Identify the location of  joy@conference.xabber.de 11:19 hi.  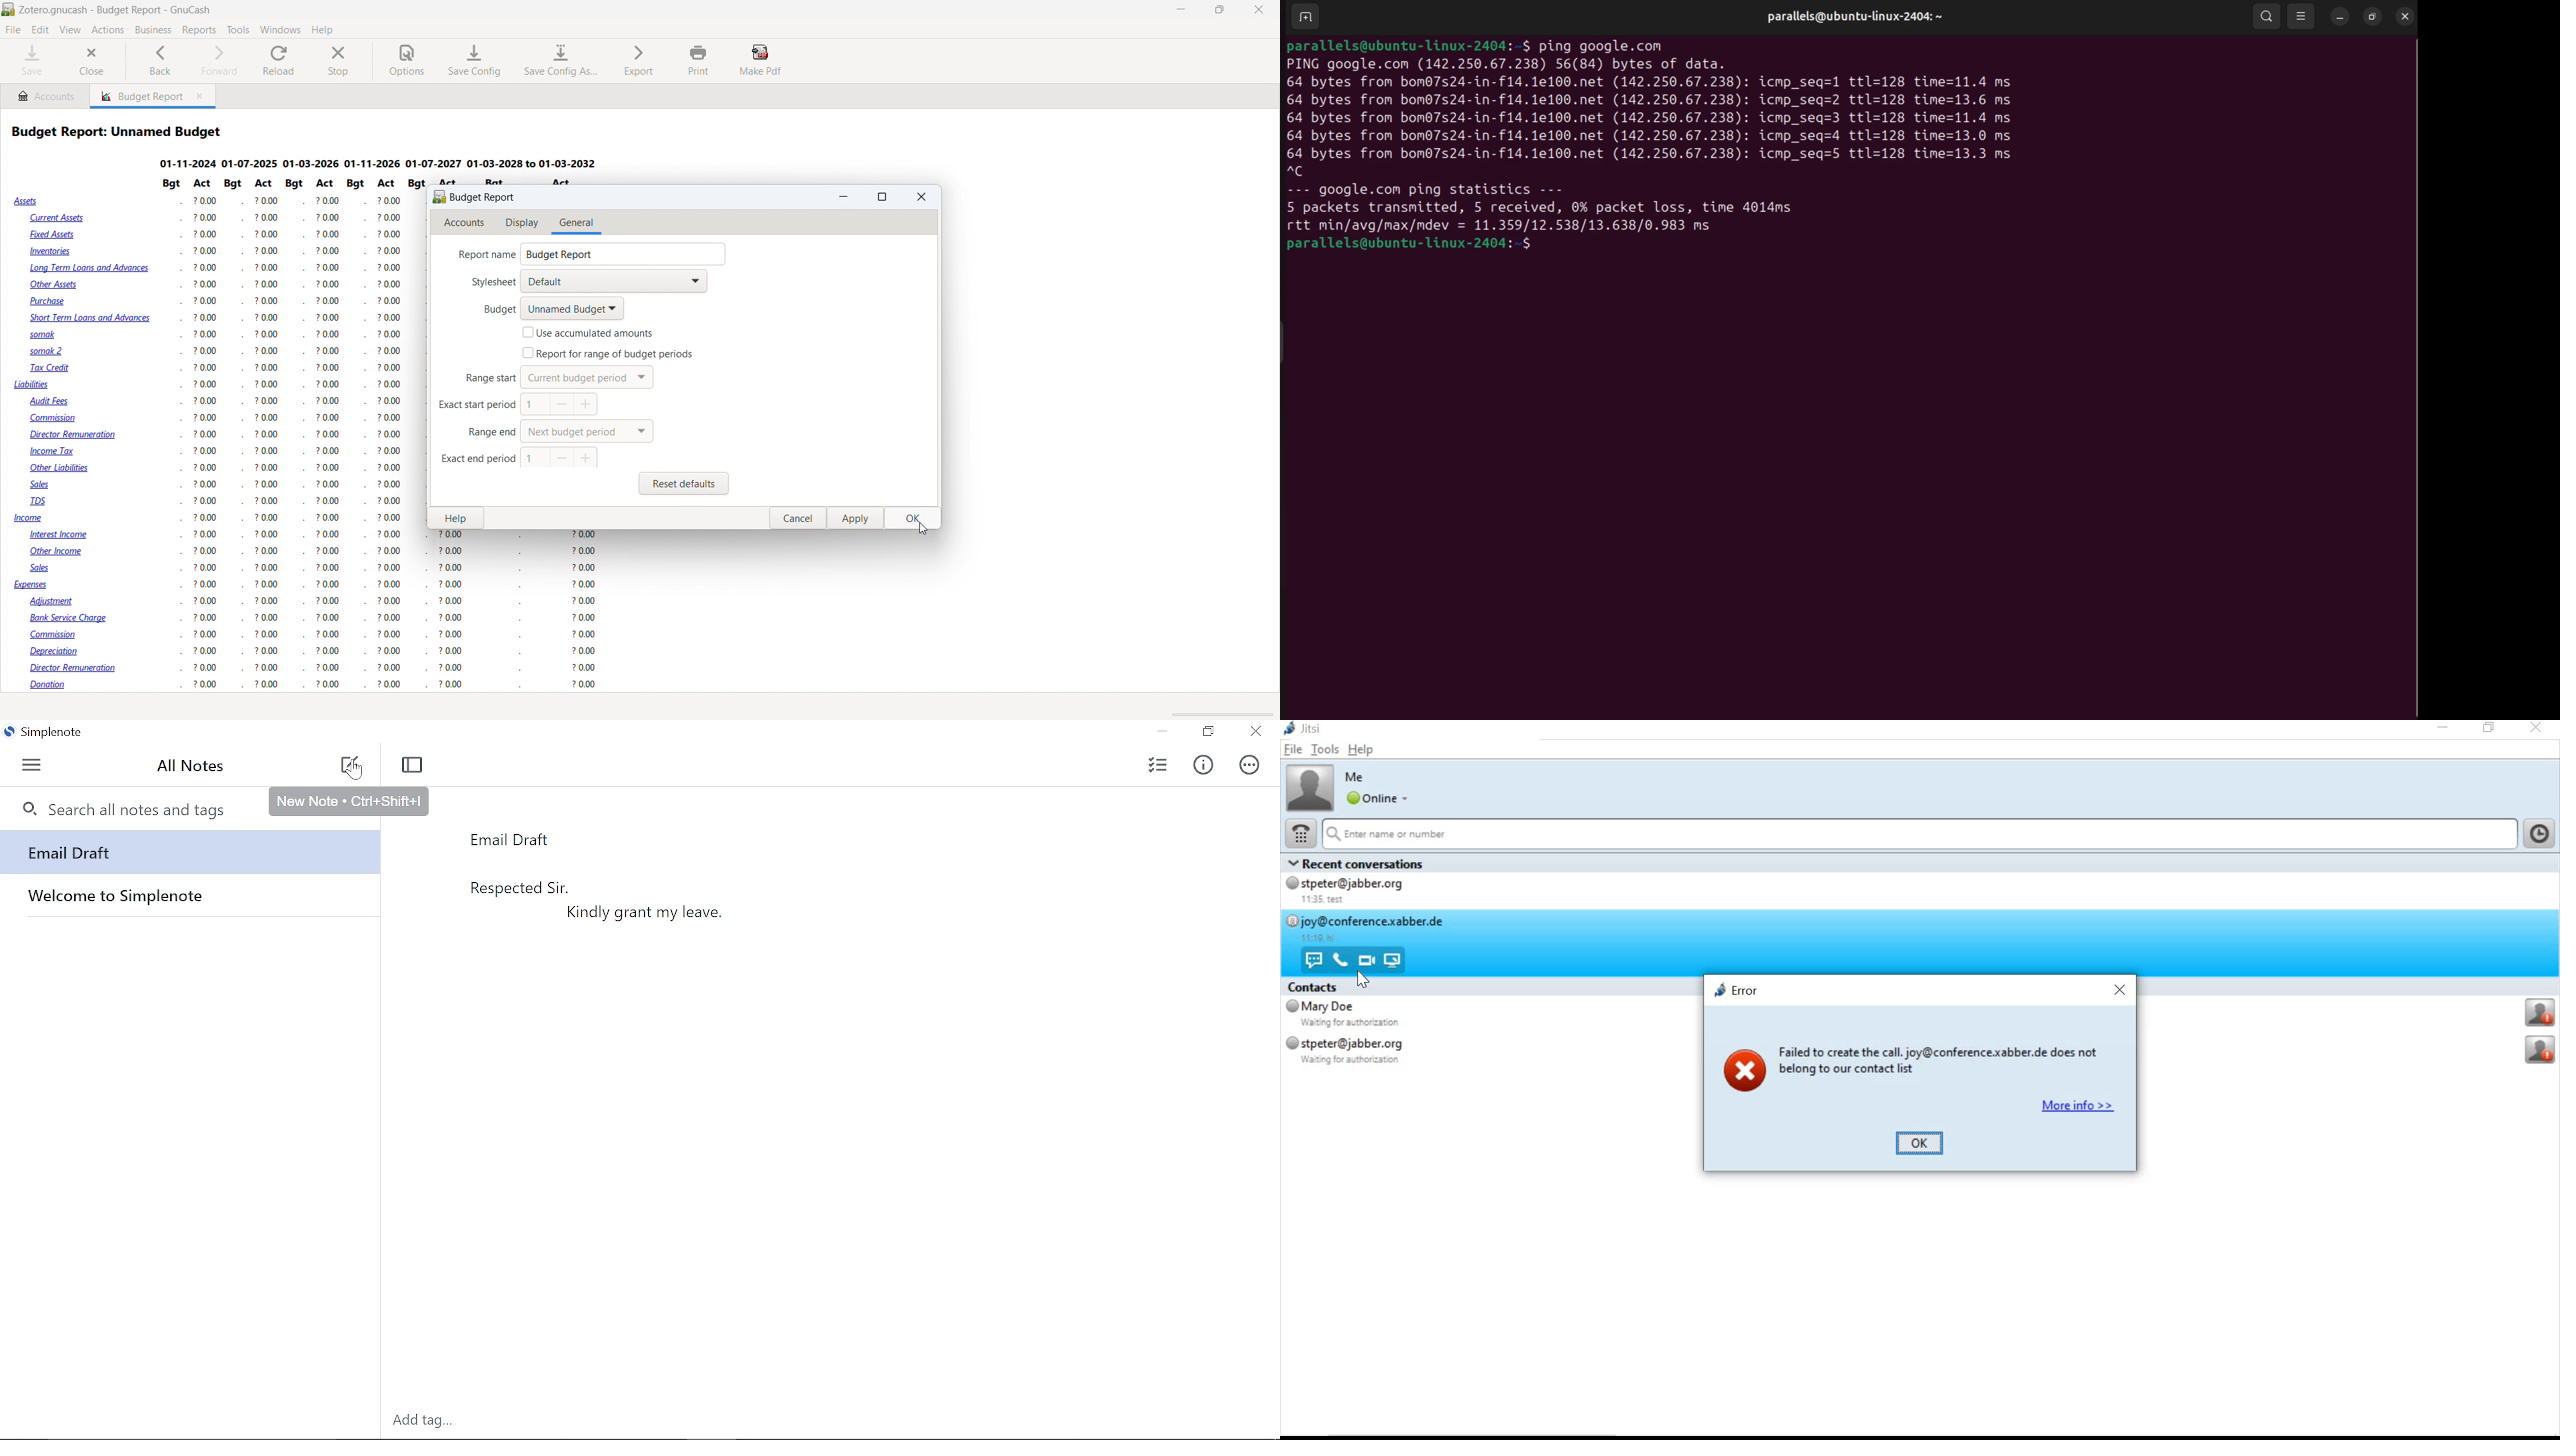
(1369, 928).